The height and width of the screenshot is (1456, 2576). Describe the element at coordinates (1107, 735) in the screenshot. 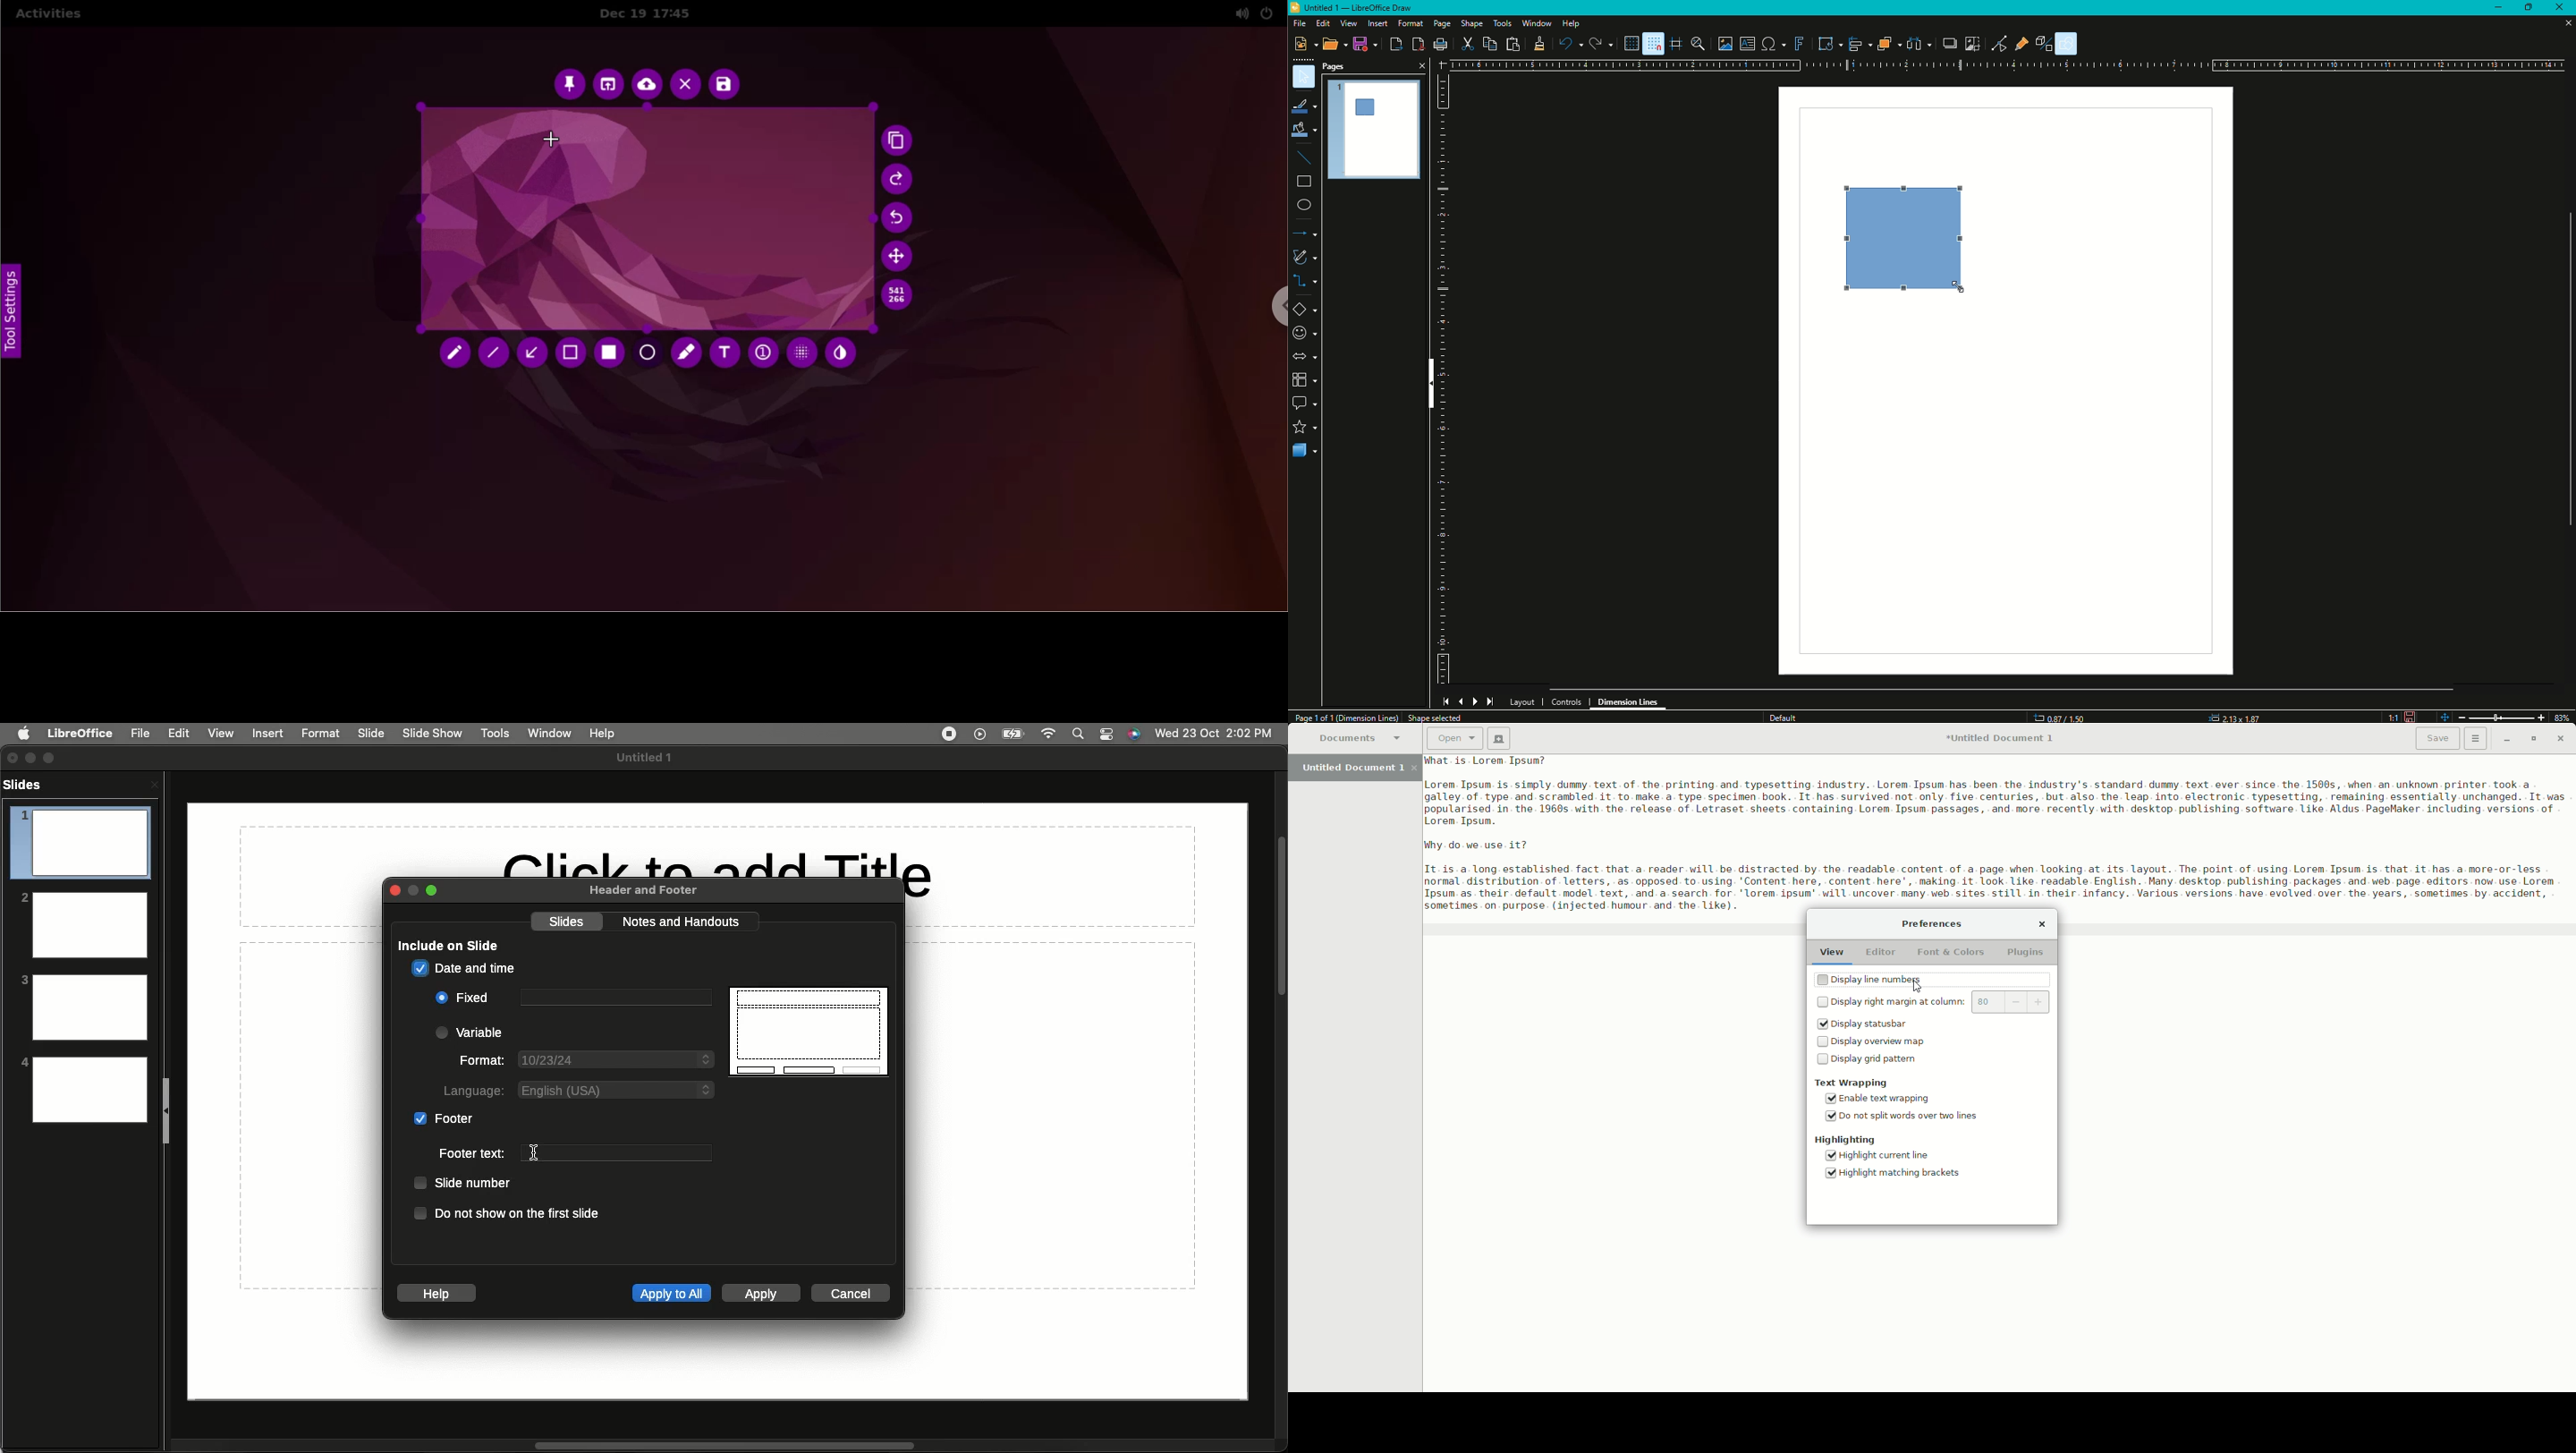

I see `Notification bar` at that location.